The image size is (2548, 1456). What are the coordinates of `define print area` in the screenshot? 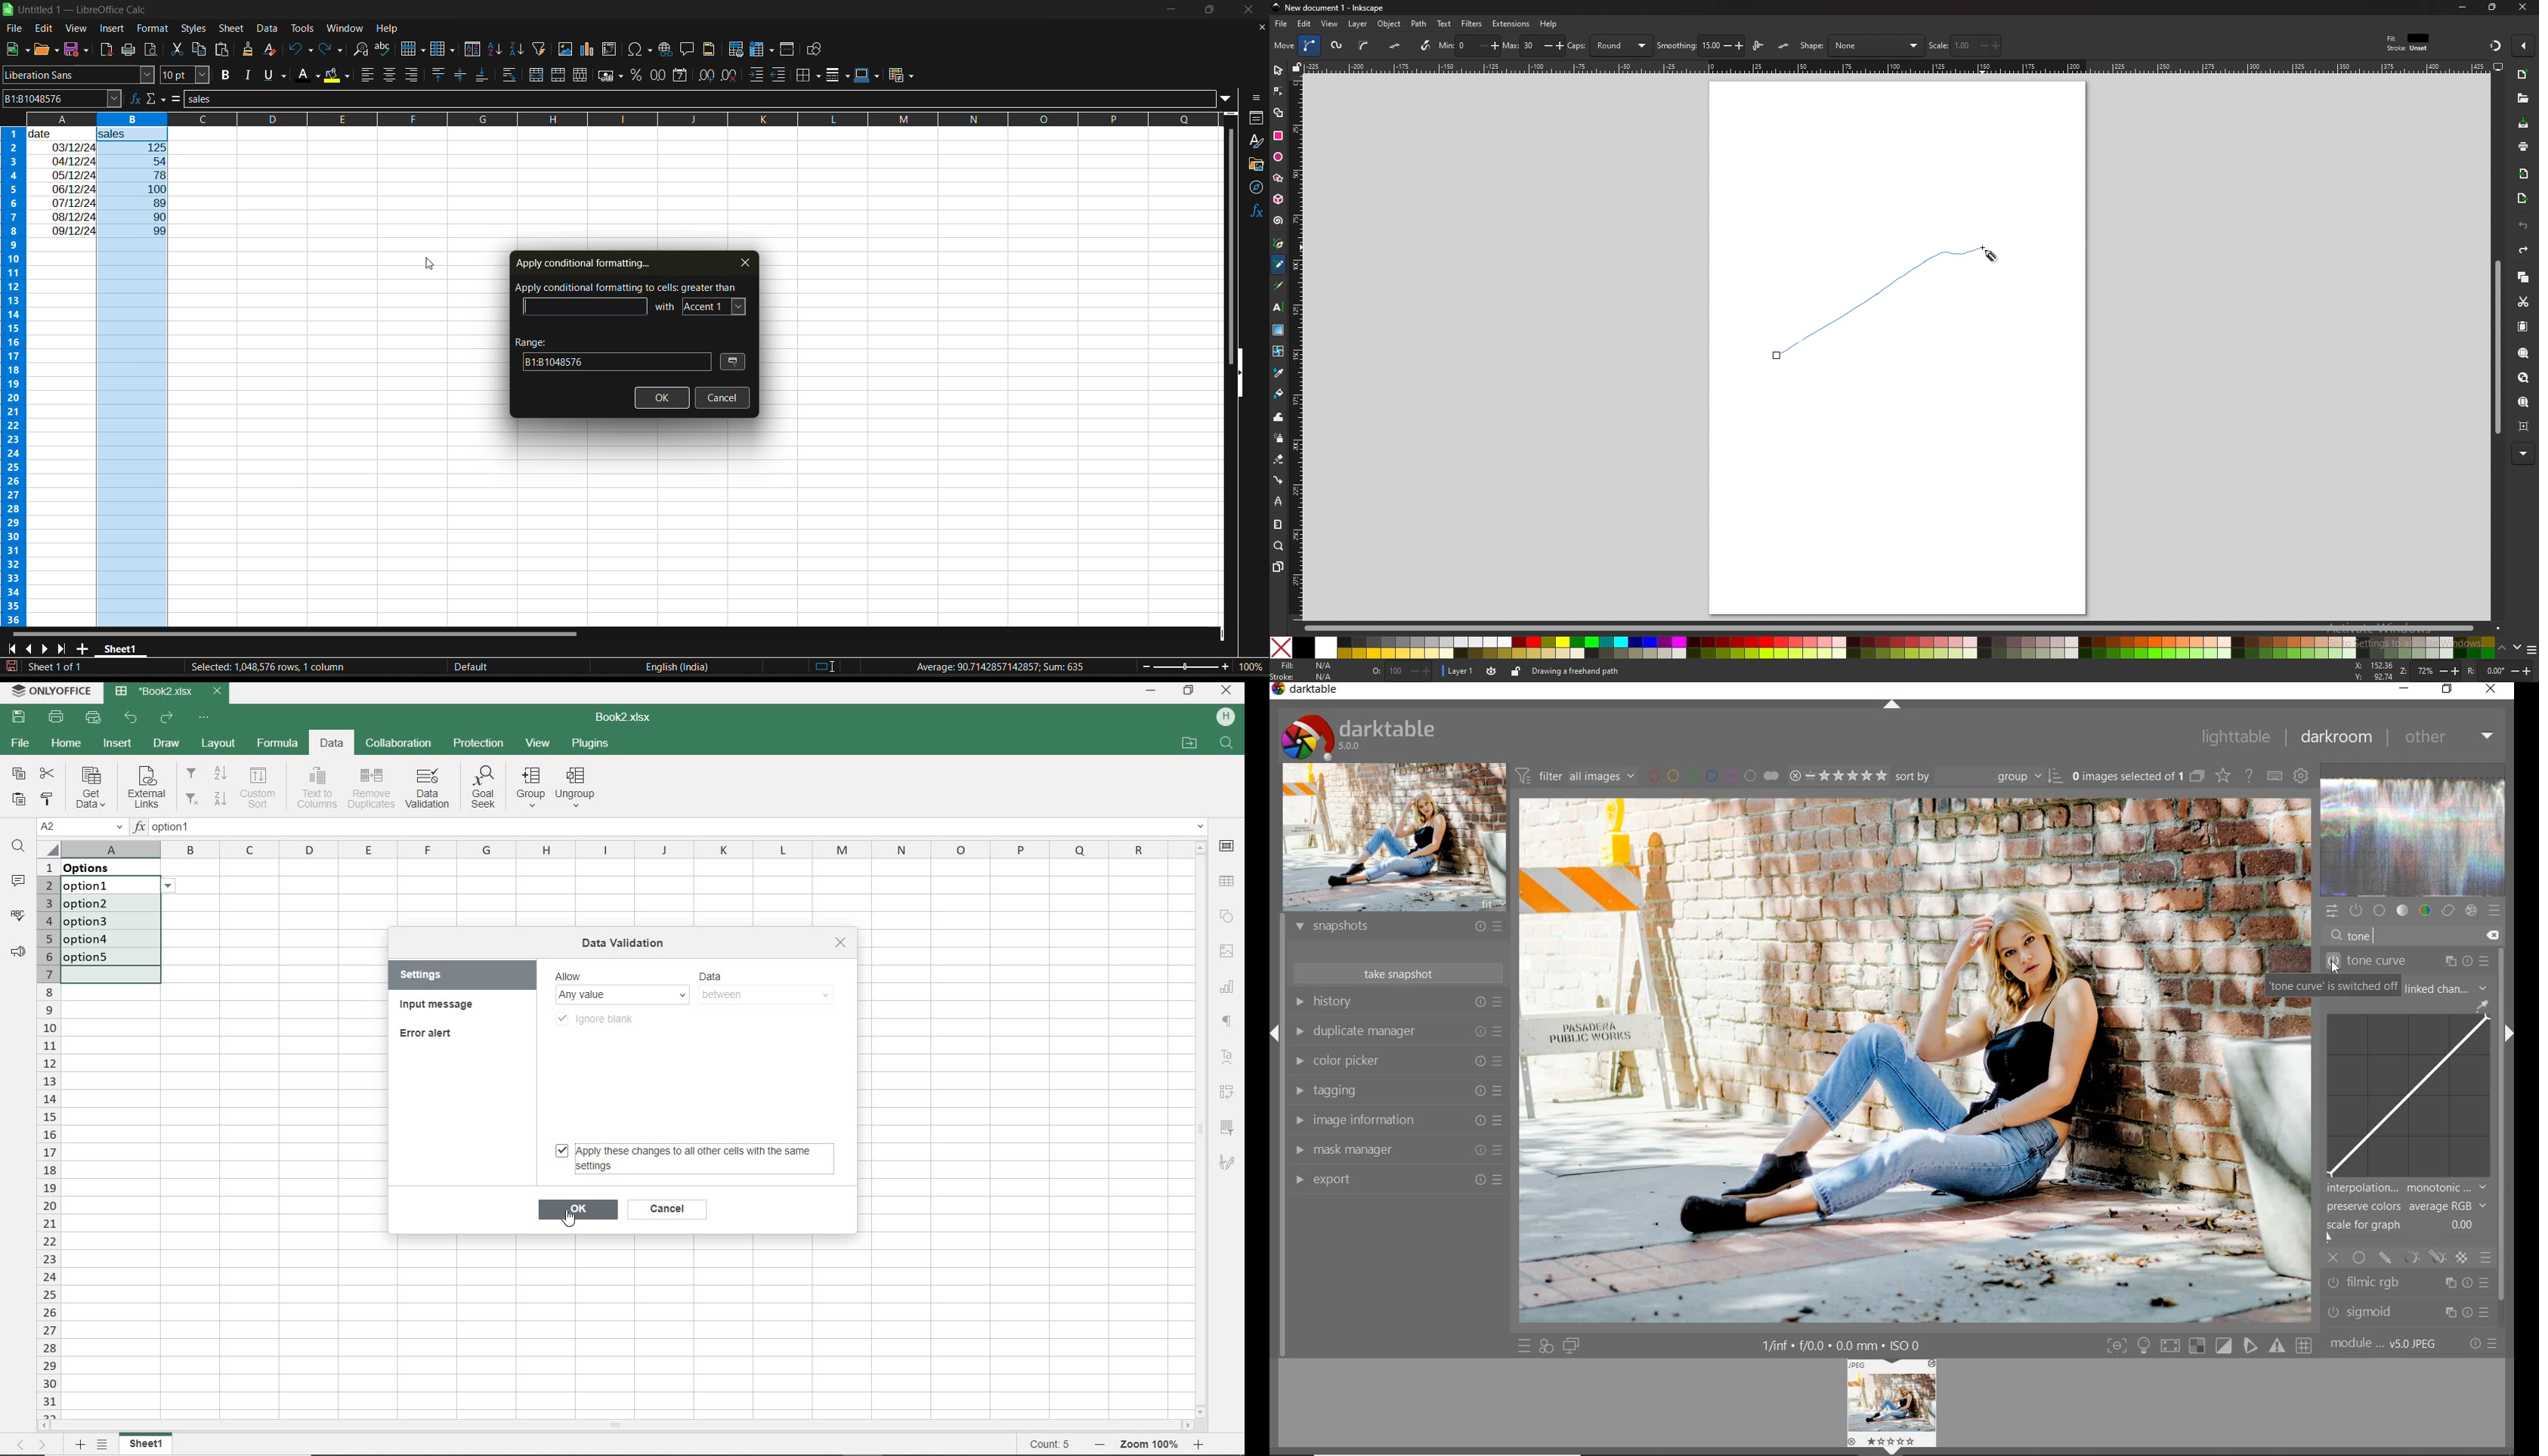 It's located at (739, 50).